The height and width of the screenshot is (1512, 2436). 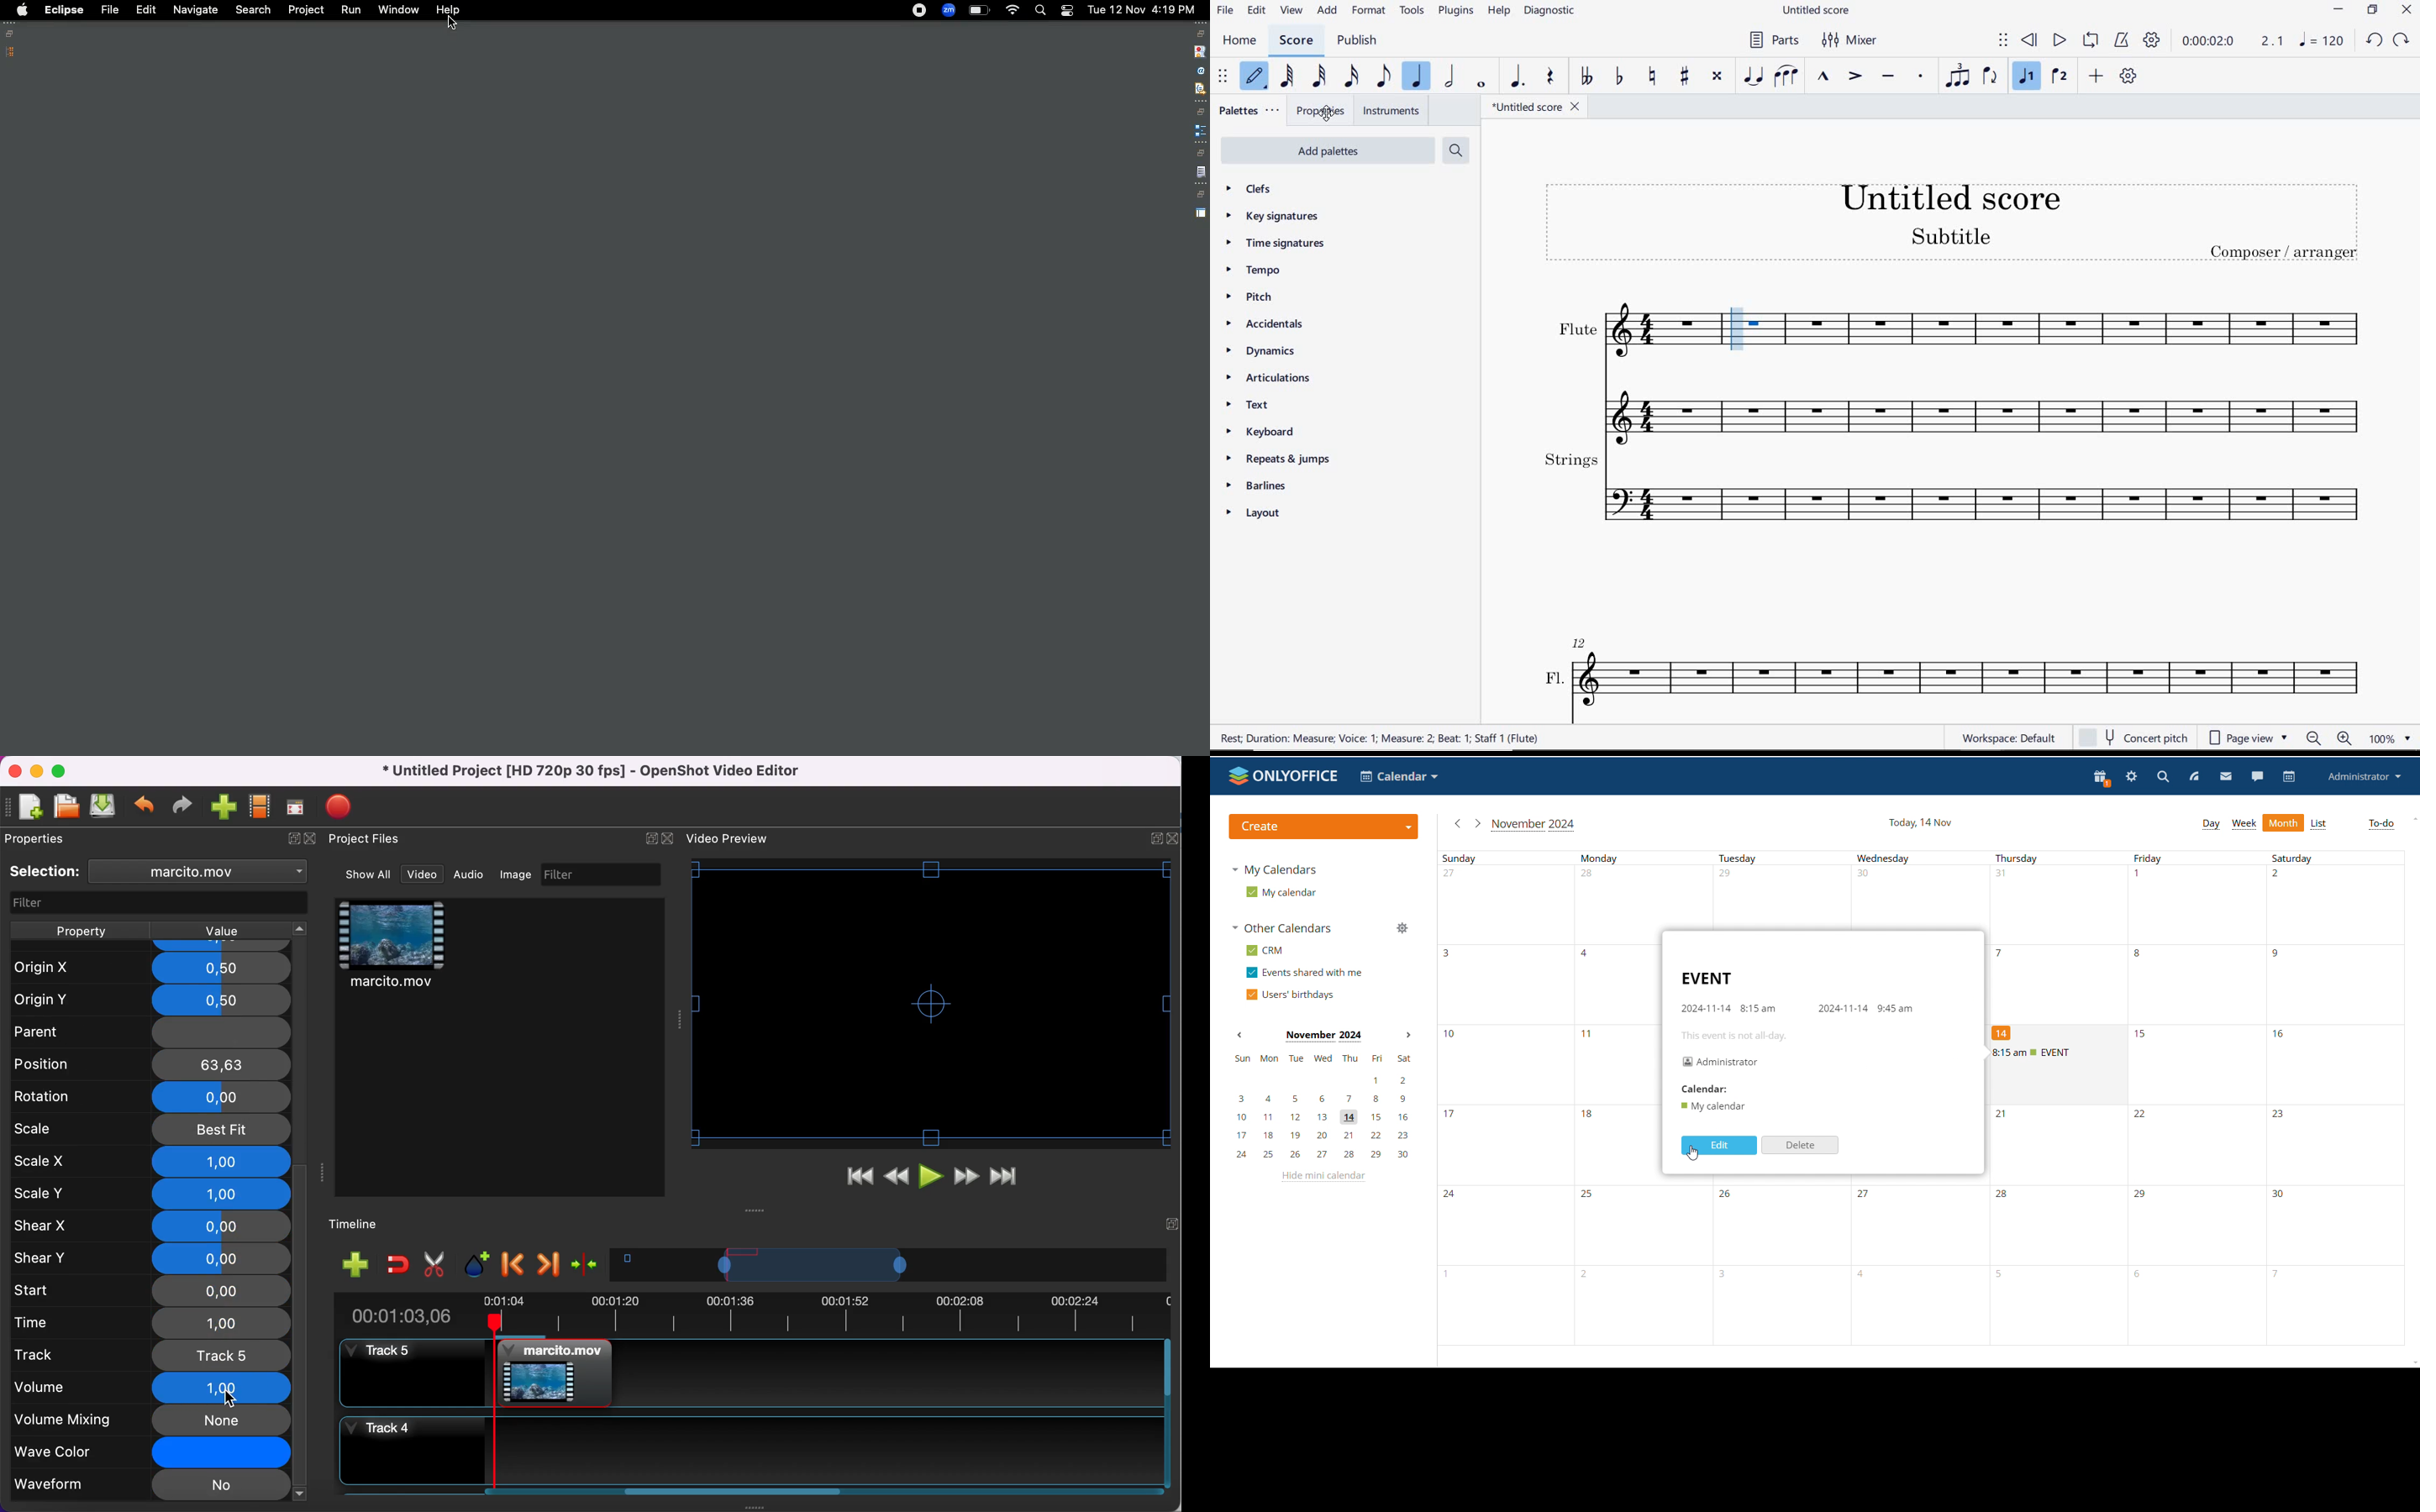 I want to click on Edit, so click(x=143, y=8).